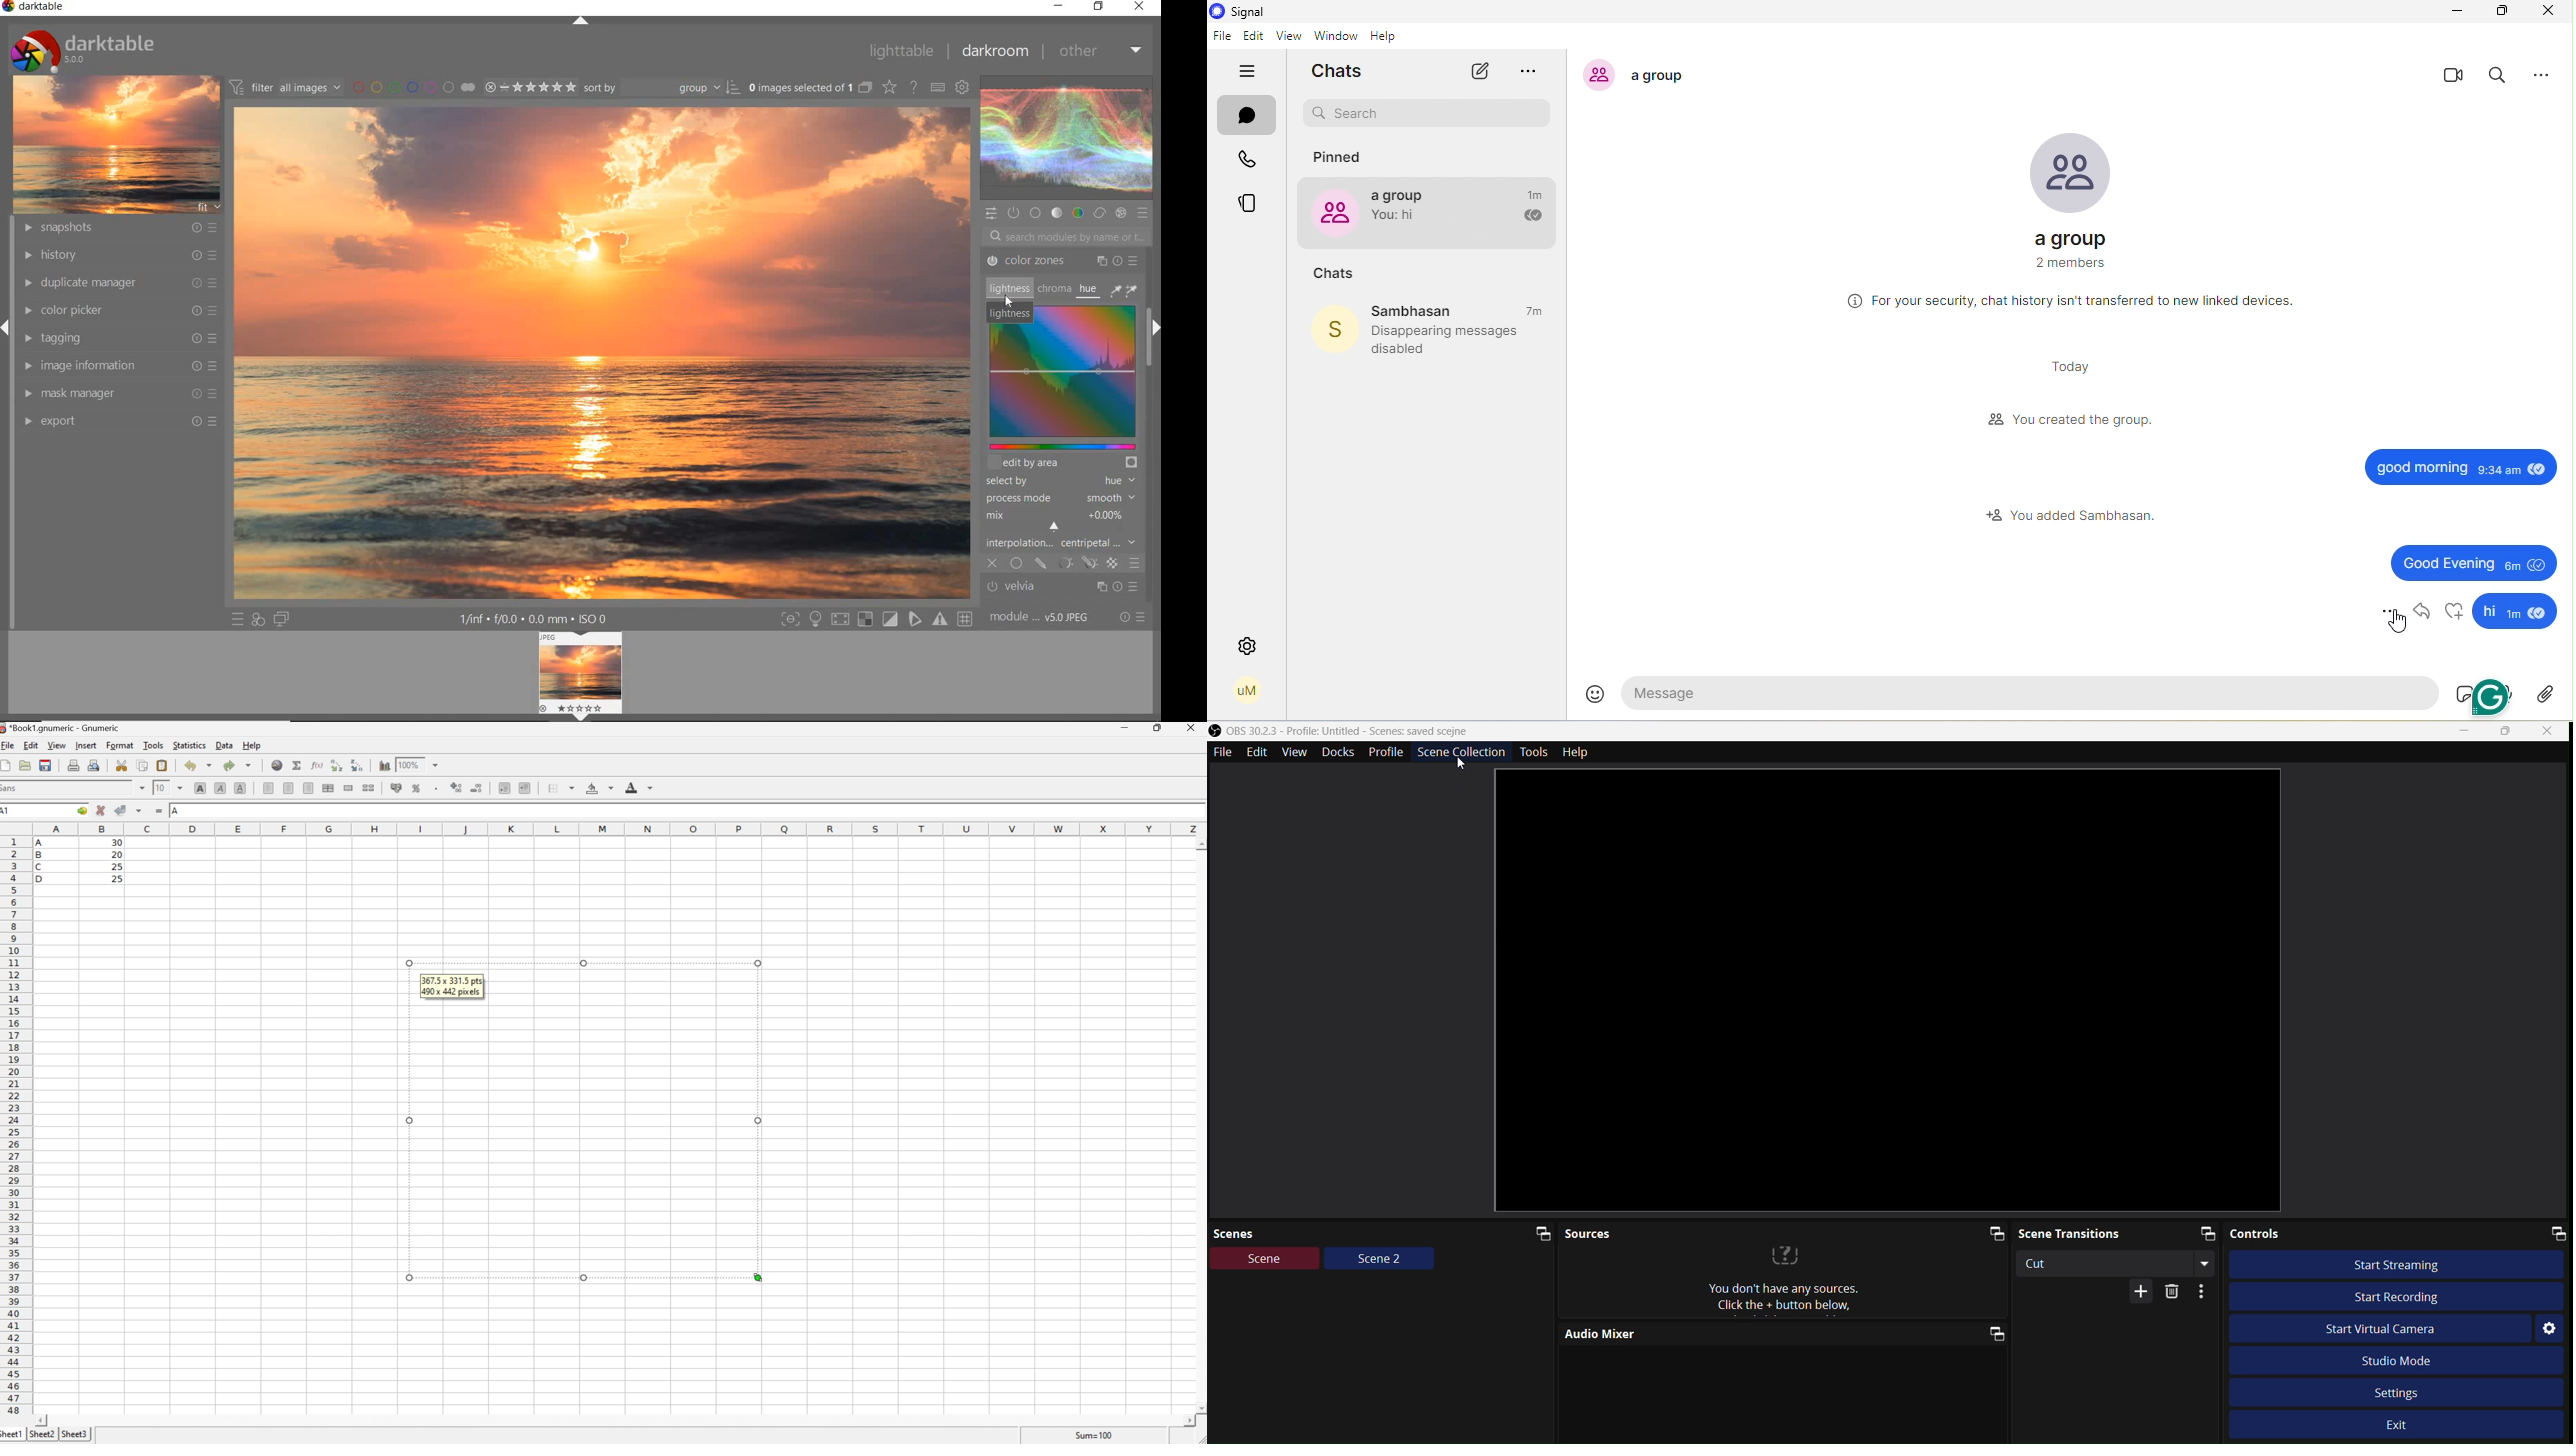 The height and width of the screenshot is (1456, 2576). I want to click on new chat, so click(1478, 71).